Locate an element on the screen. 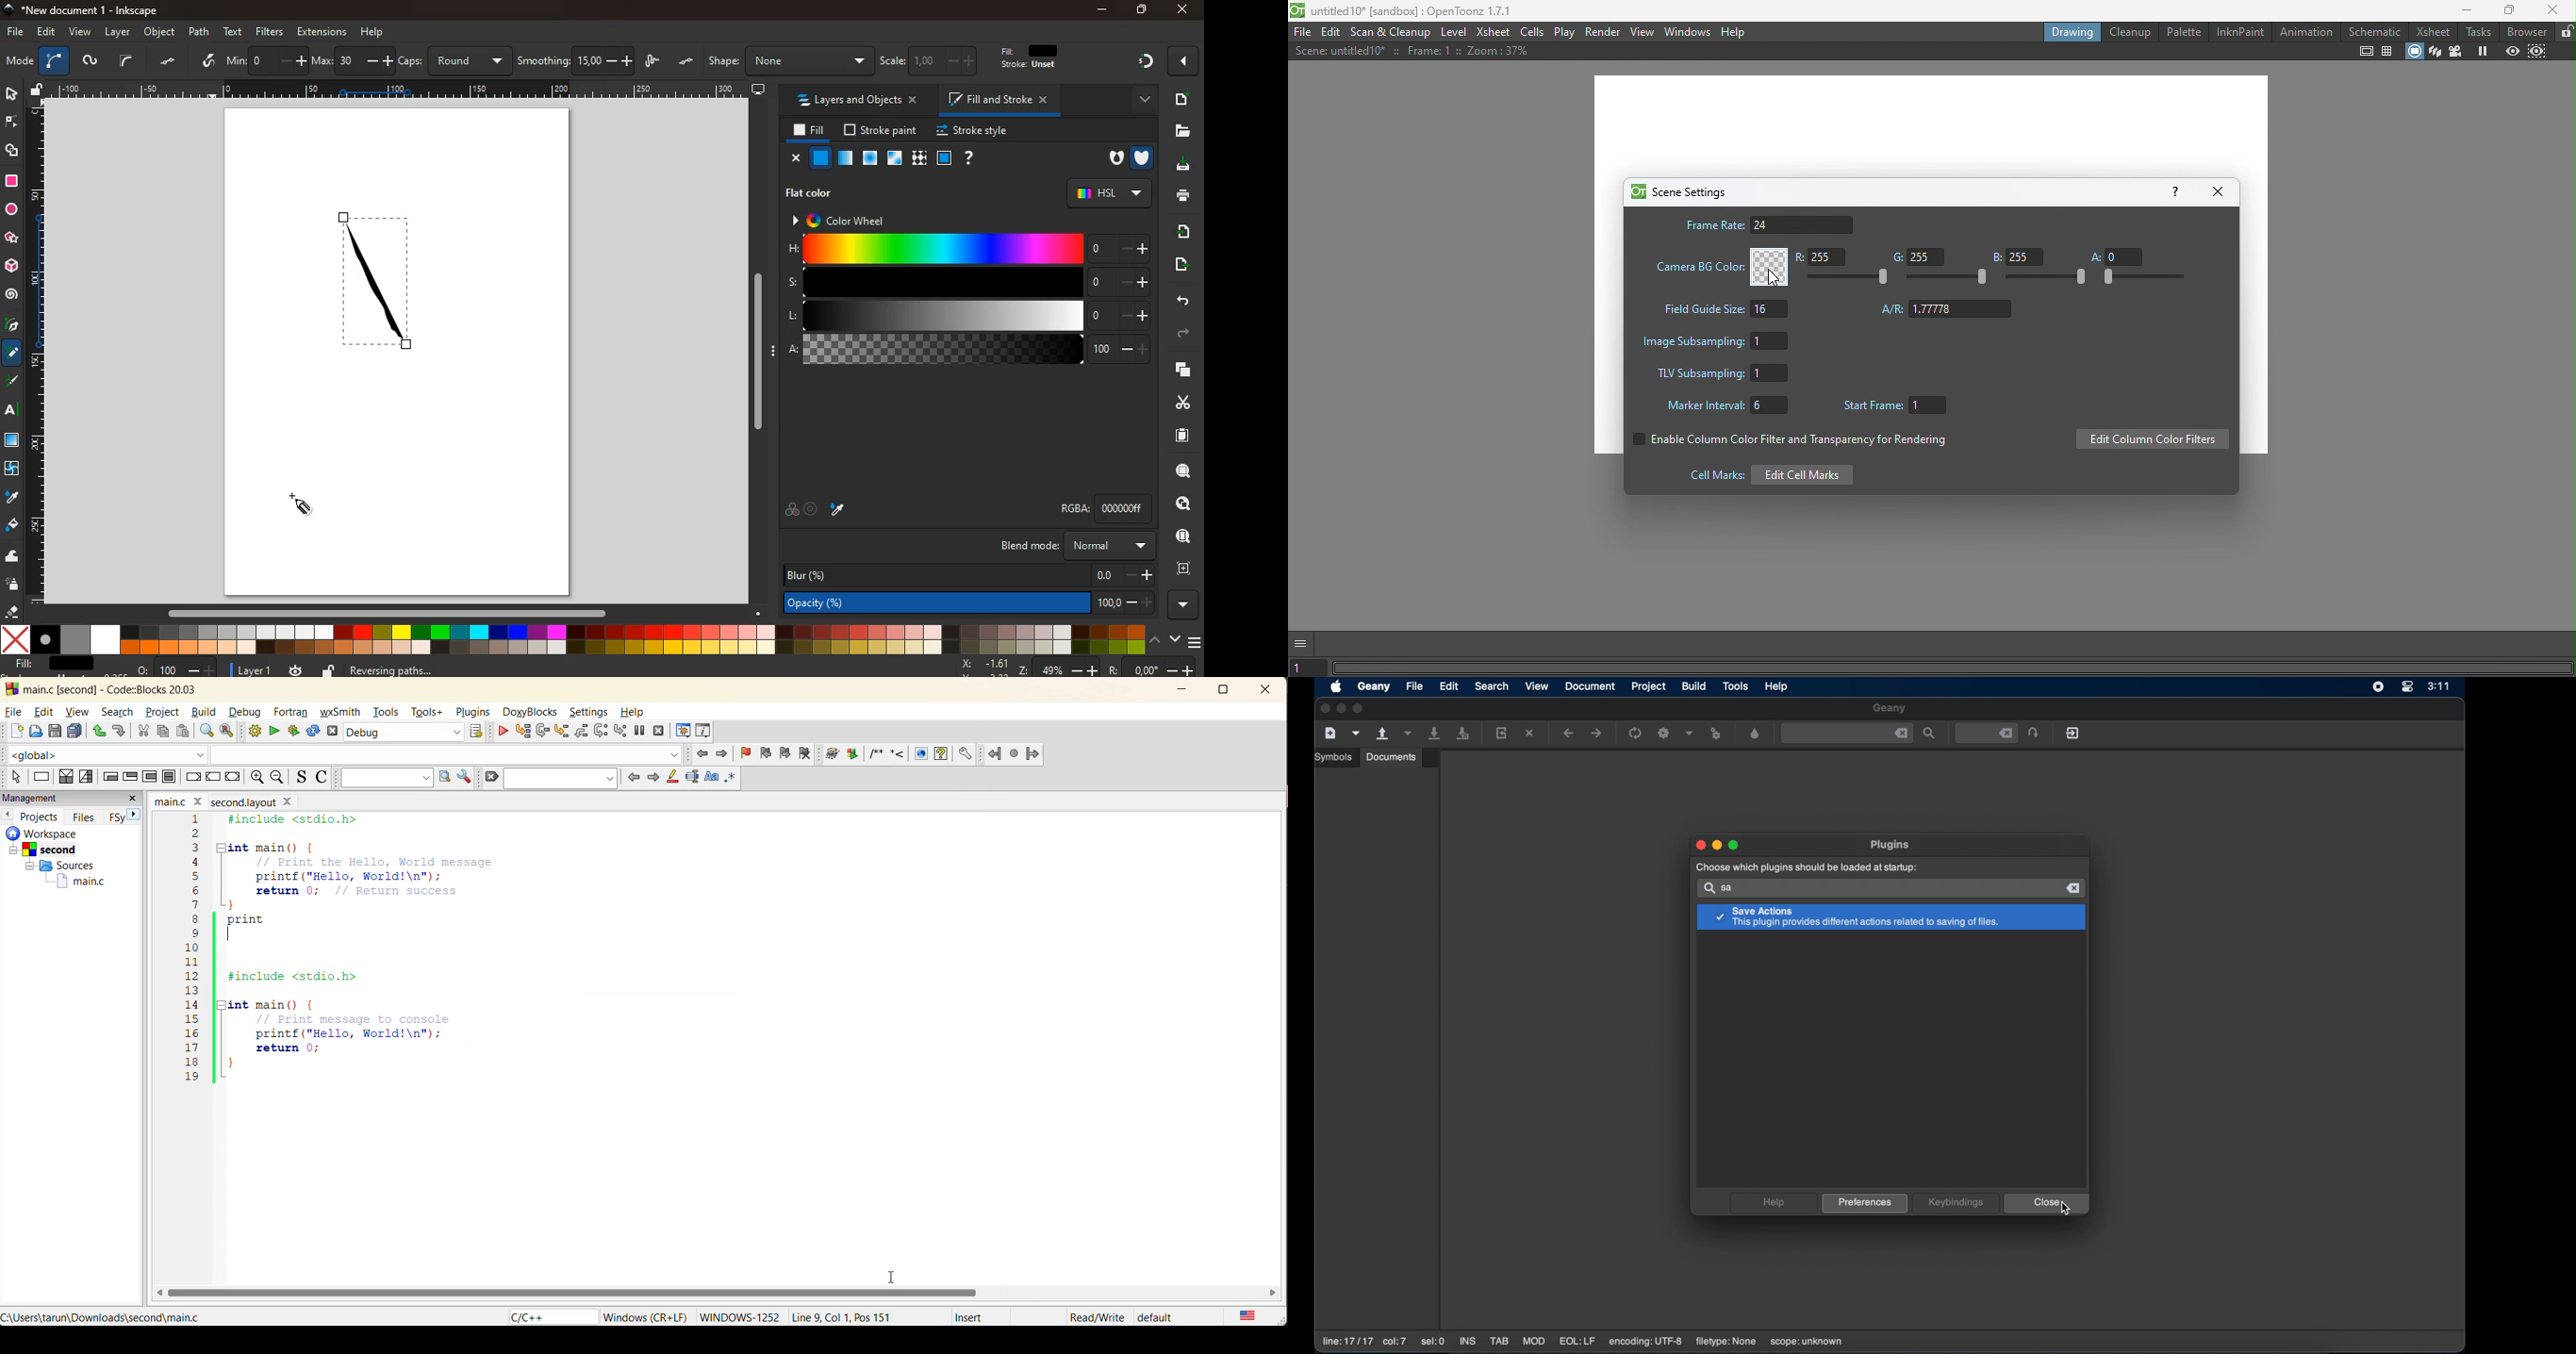 The image size is (2576, 1372). diagram is located at coordinates (1145, 63).